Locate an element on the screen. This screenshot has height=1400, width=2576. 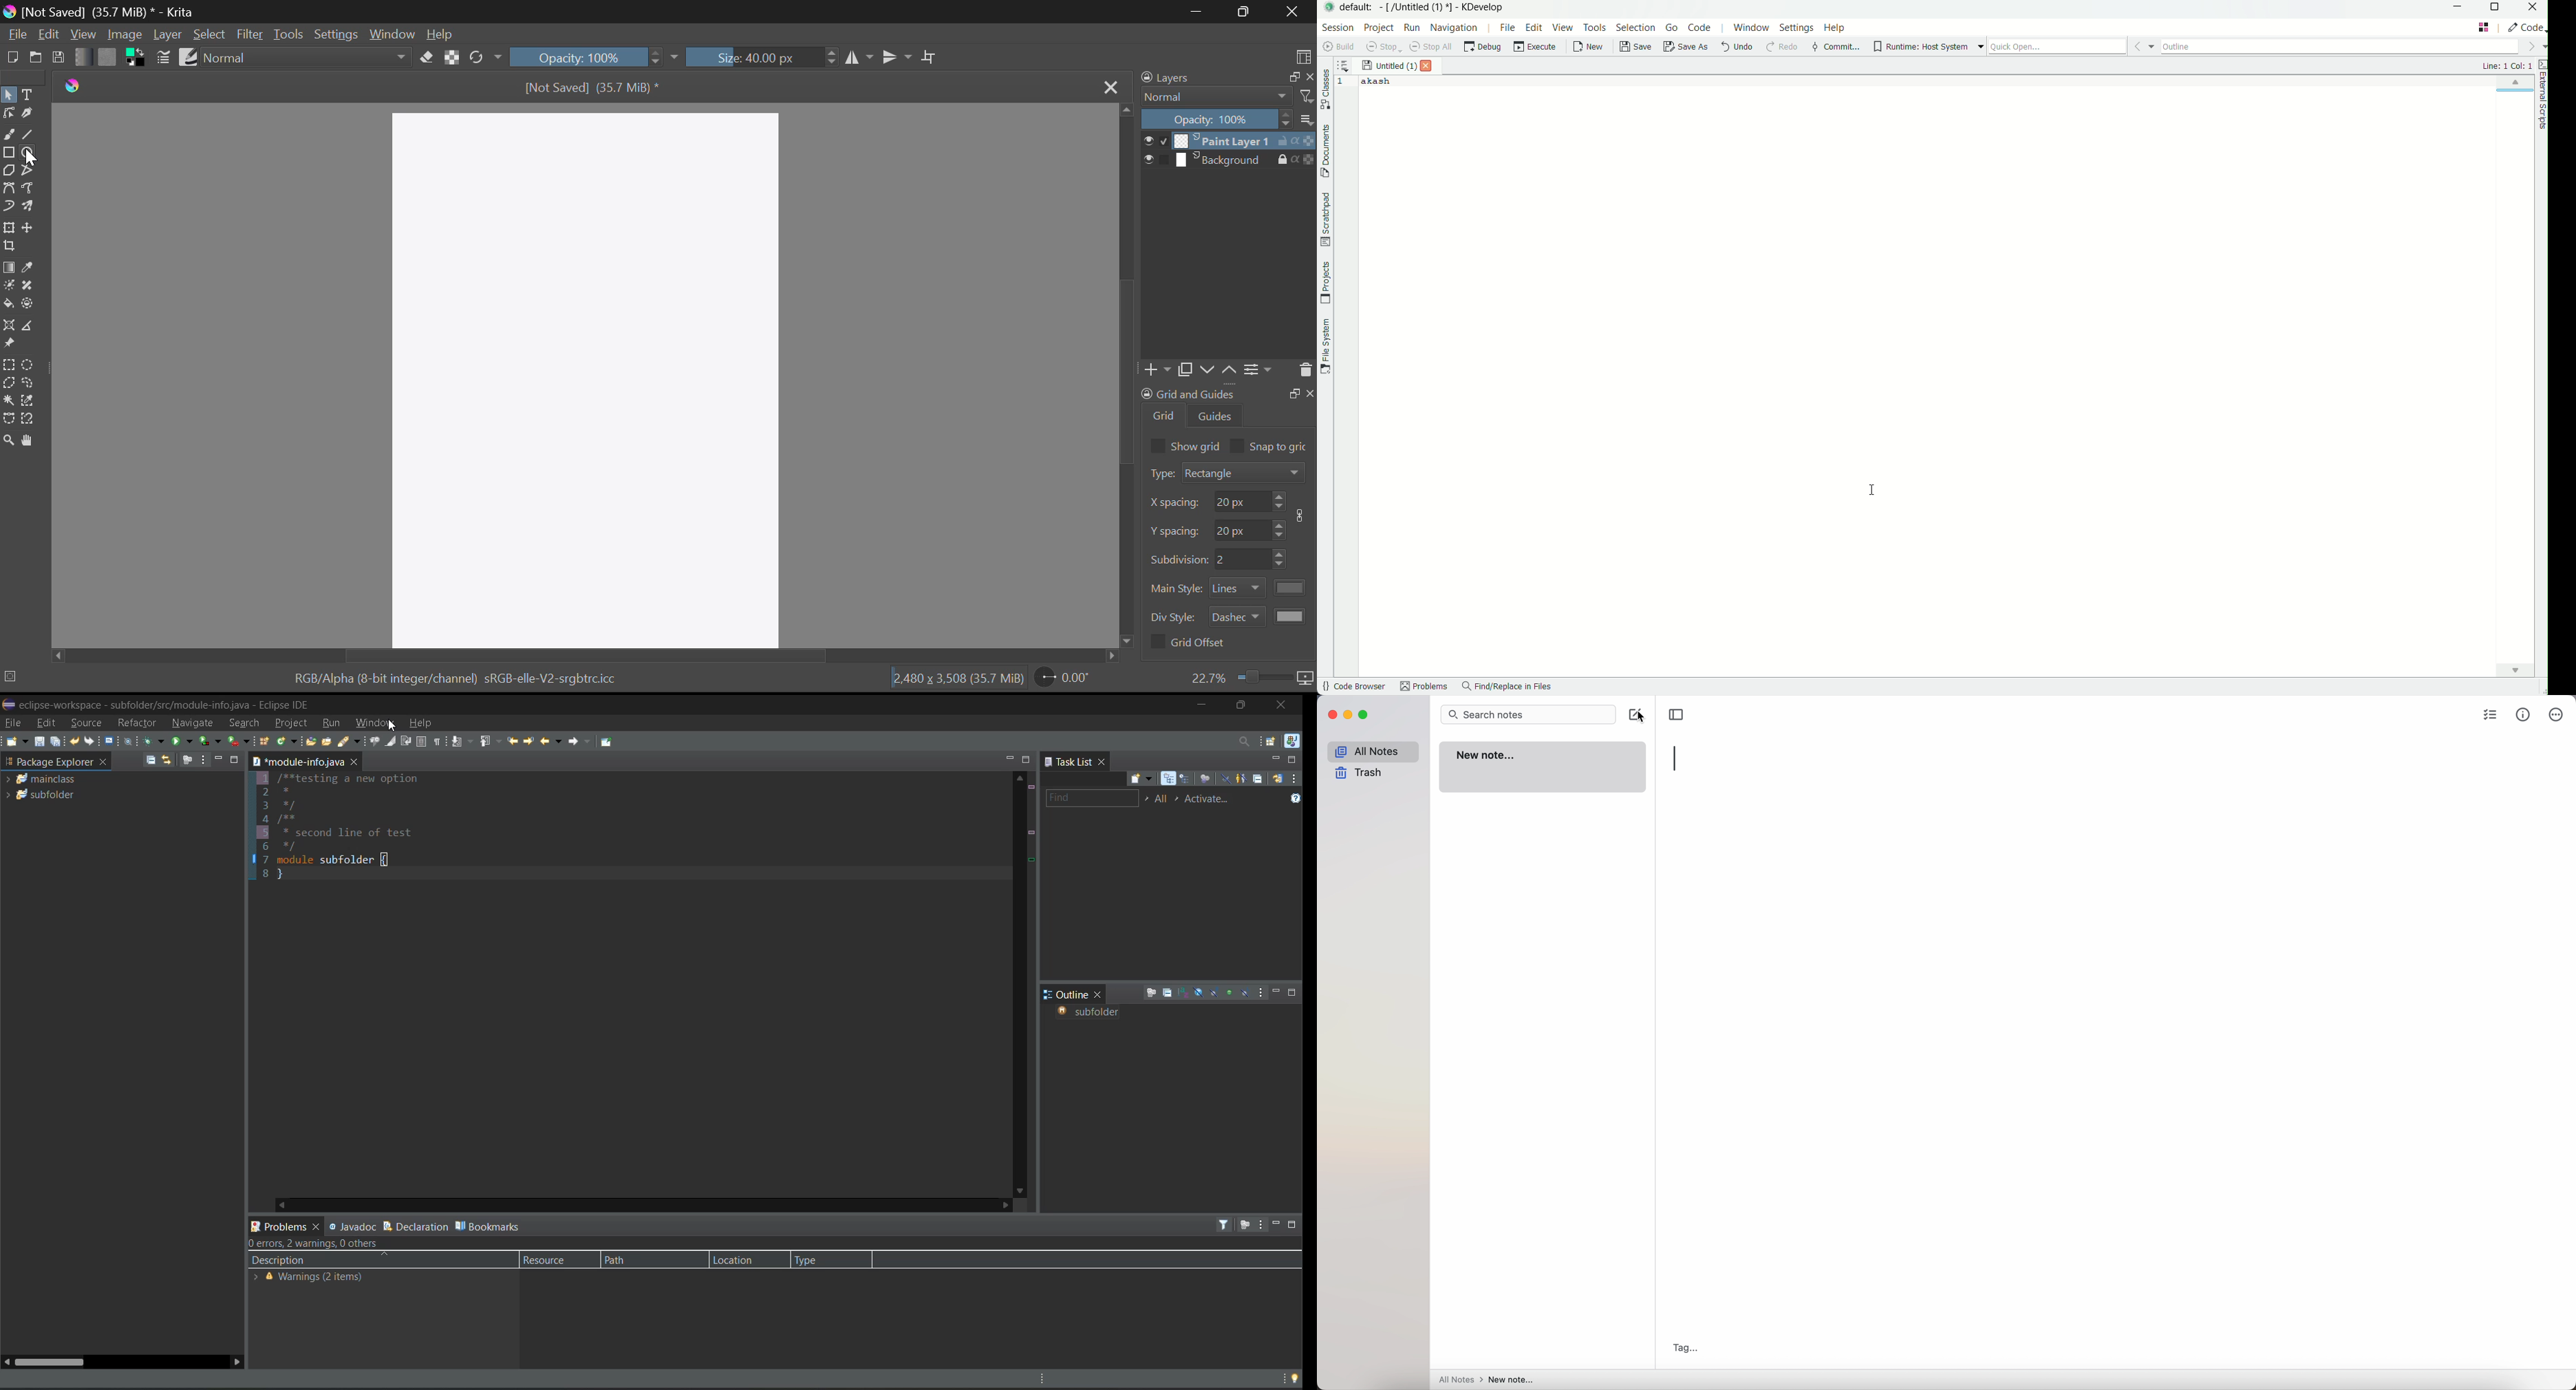
minimize is located at coordinates (1279, 992).